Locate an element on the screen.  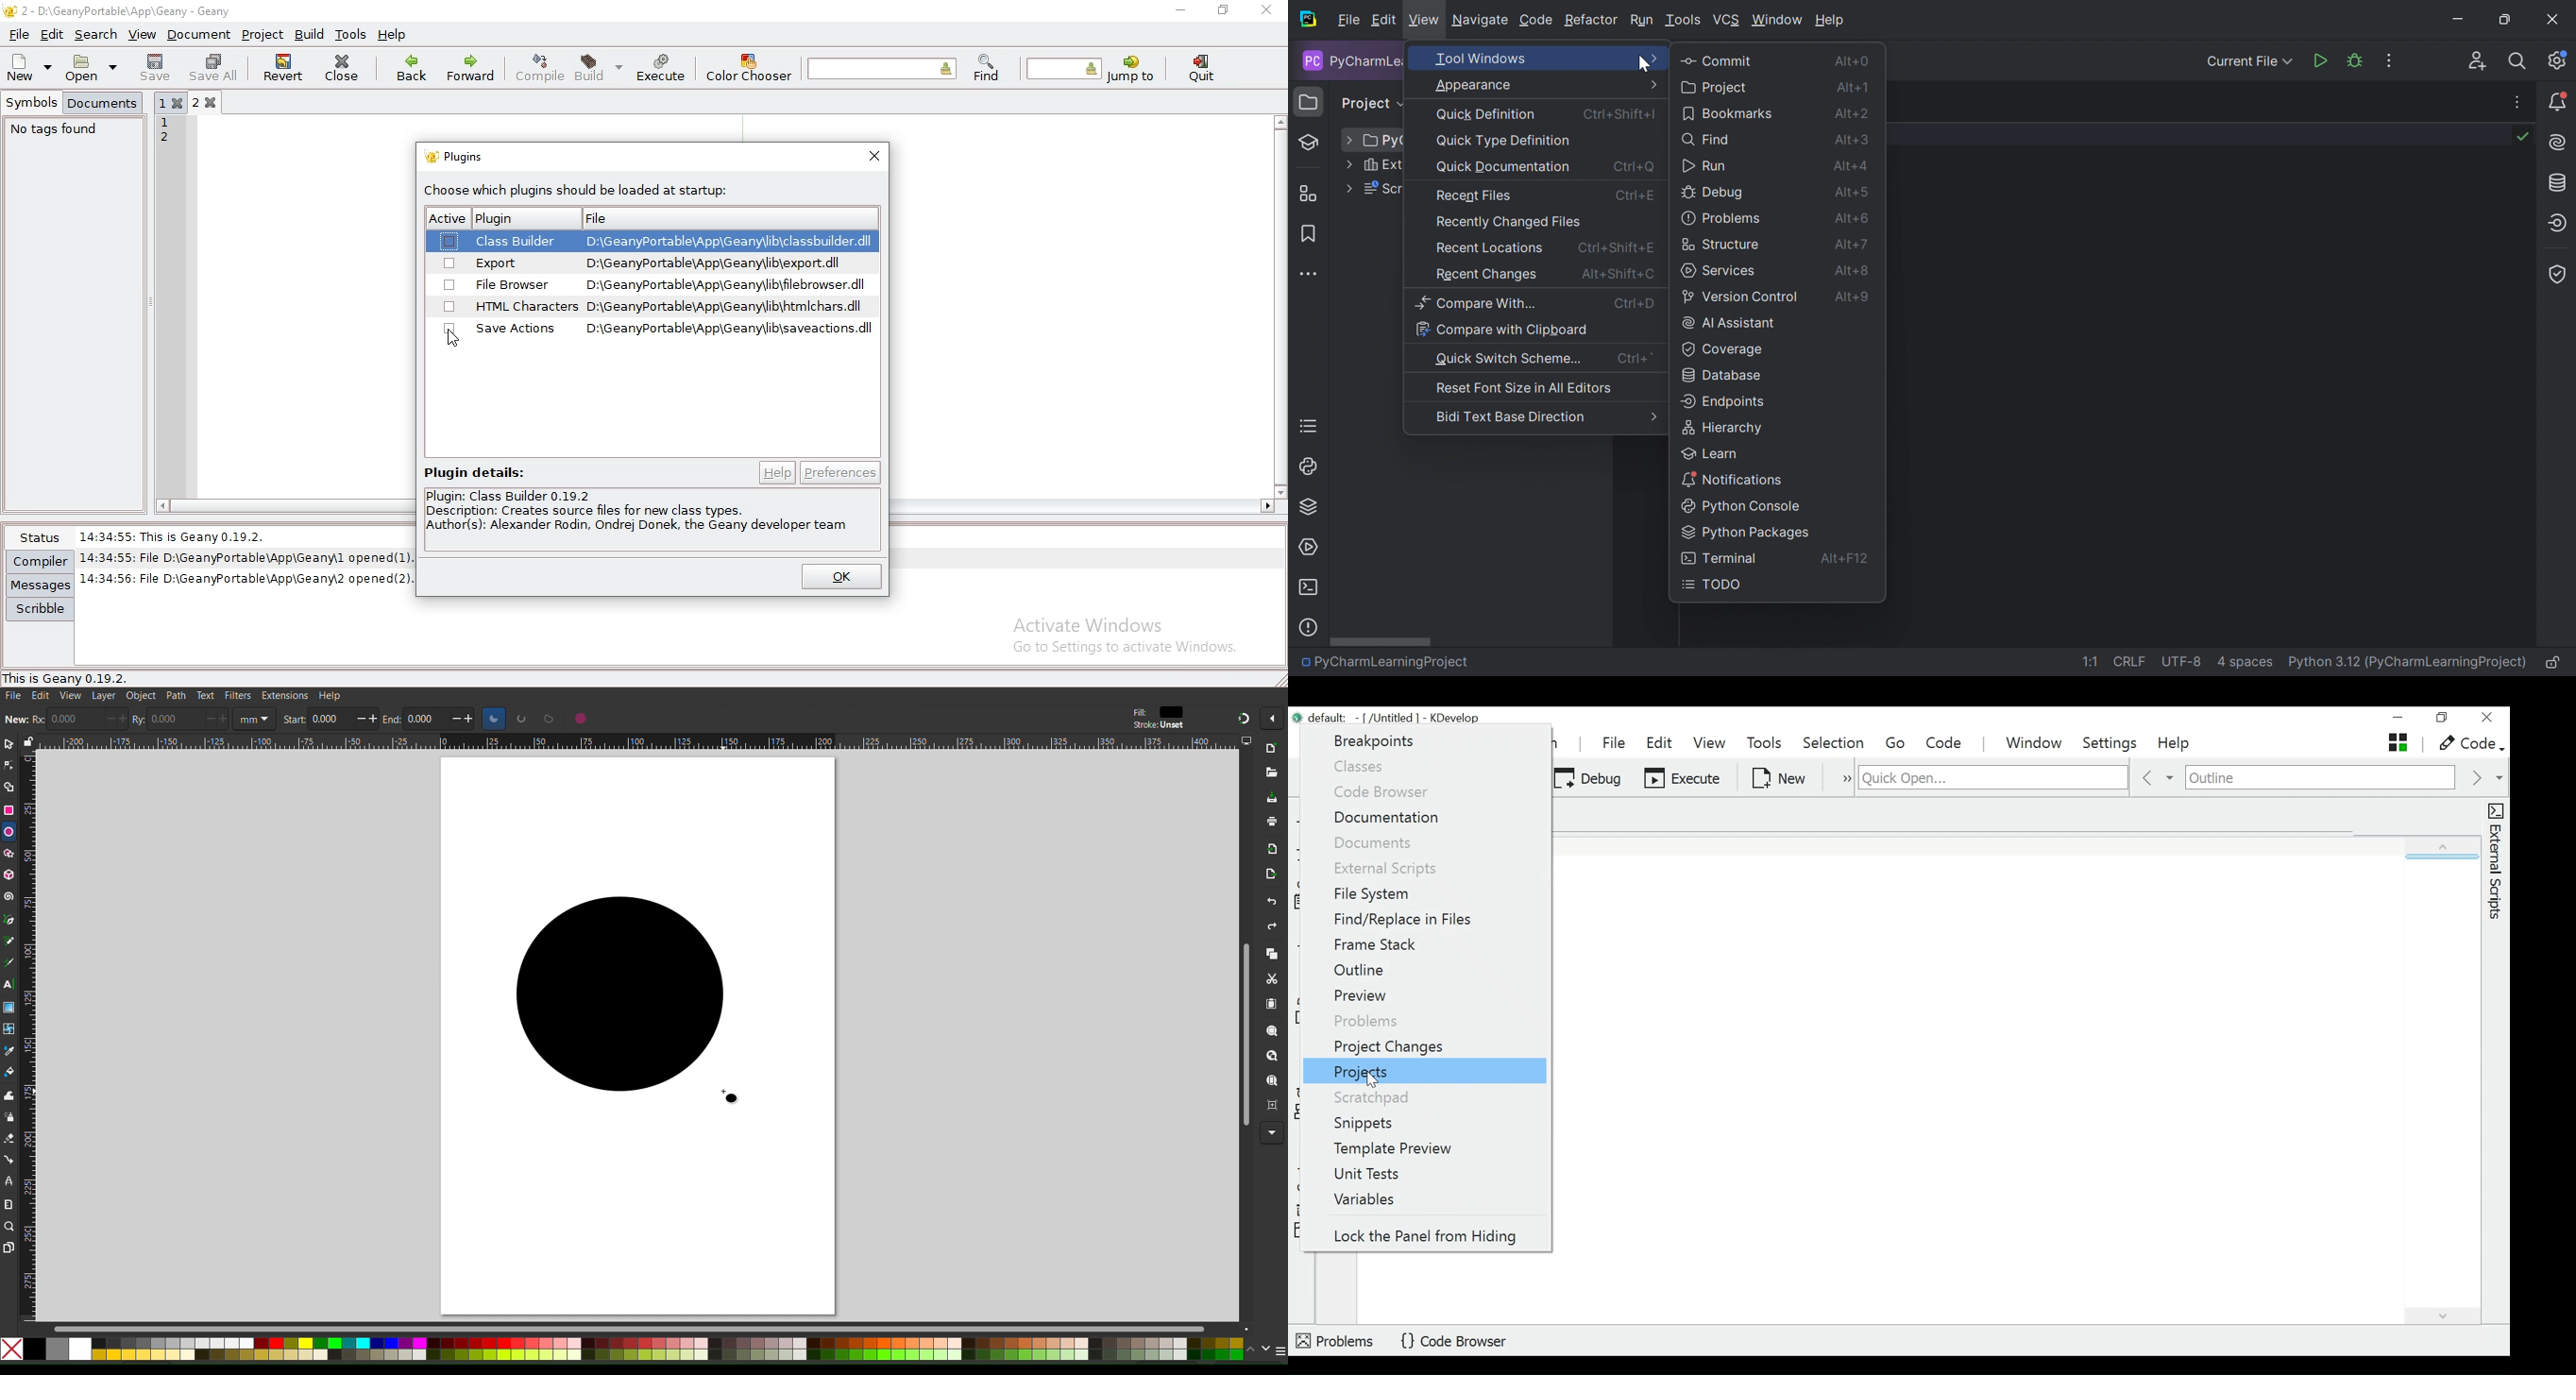
compile is located at coordinates (542, 67).